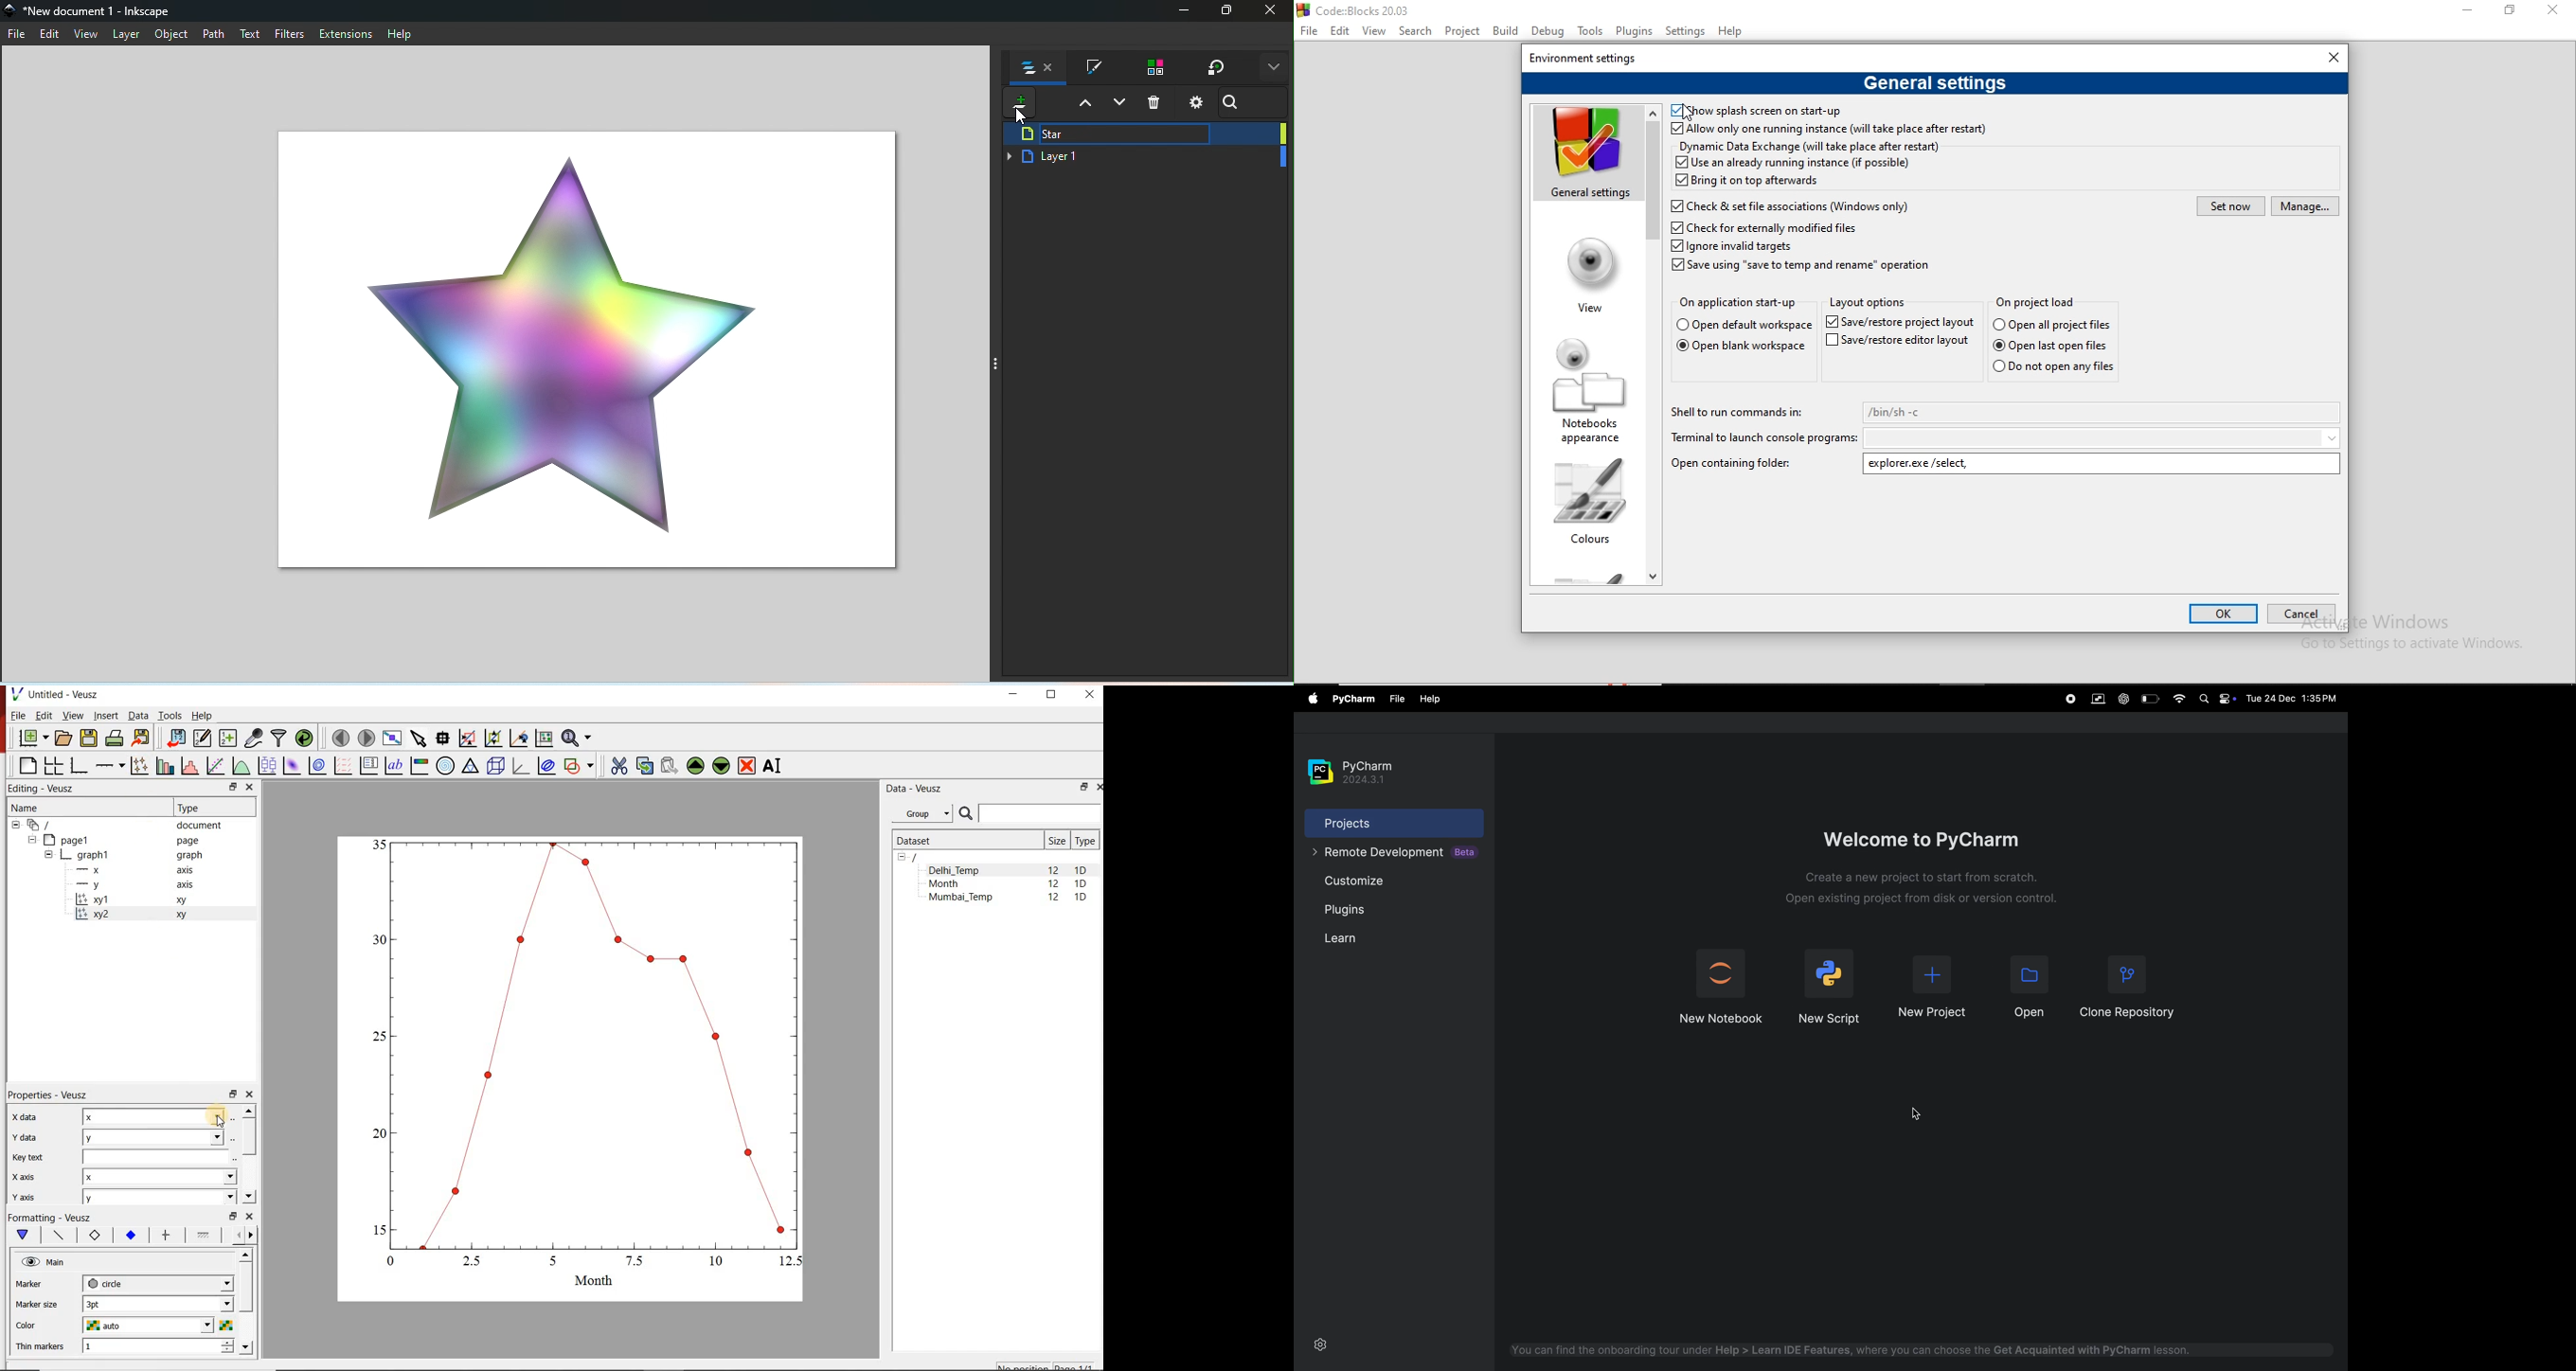 The height and width of the screenshot is (1372, 2576). What do you see at coordinates (1733, 32) in the screenshot?
I see `Help` at bounding box center [1733, 32].